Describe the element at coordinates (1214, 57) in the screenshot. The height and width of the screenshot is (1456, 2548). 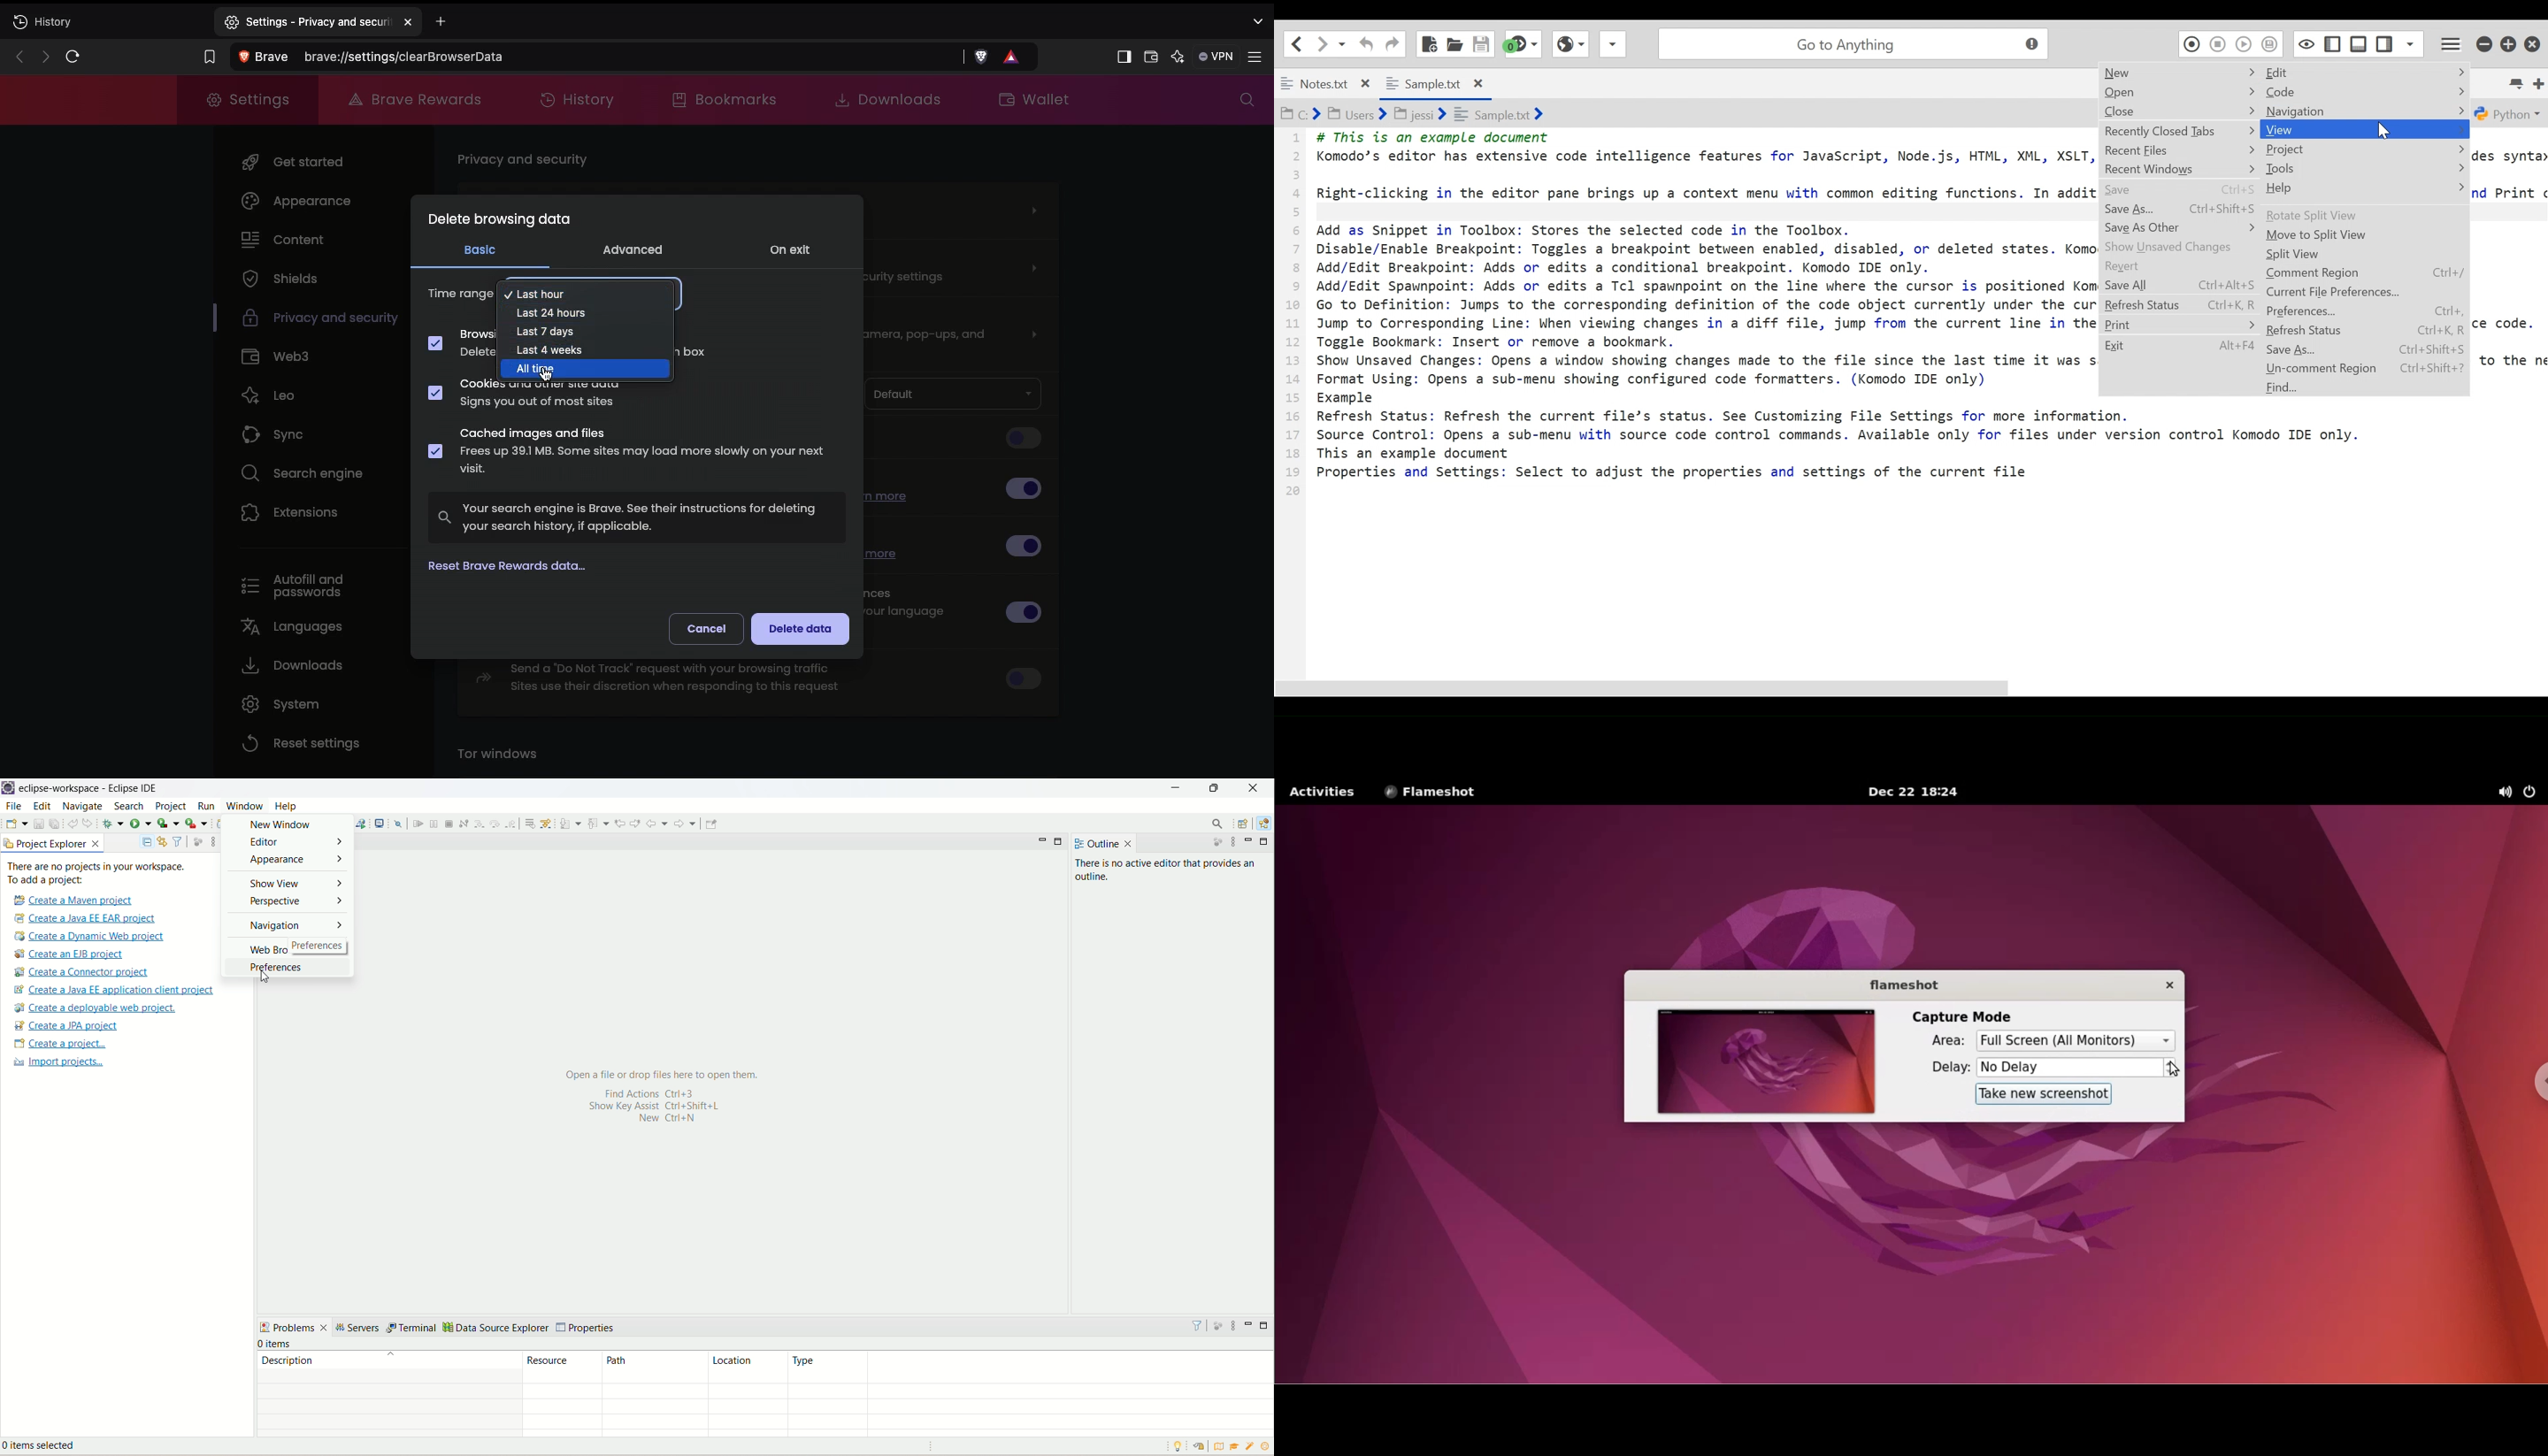
I see `VPN` at that location.